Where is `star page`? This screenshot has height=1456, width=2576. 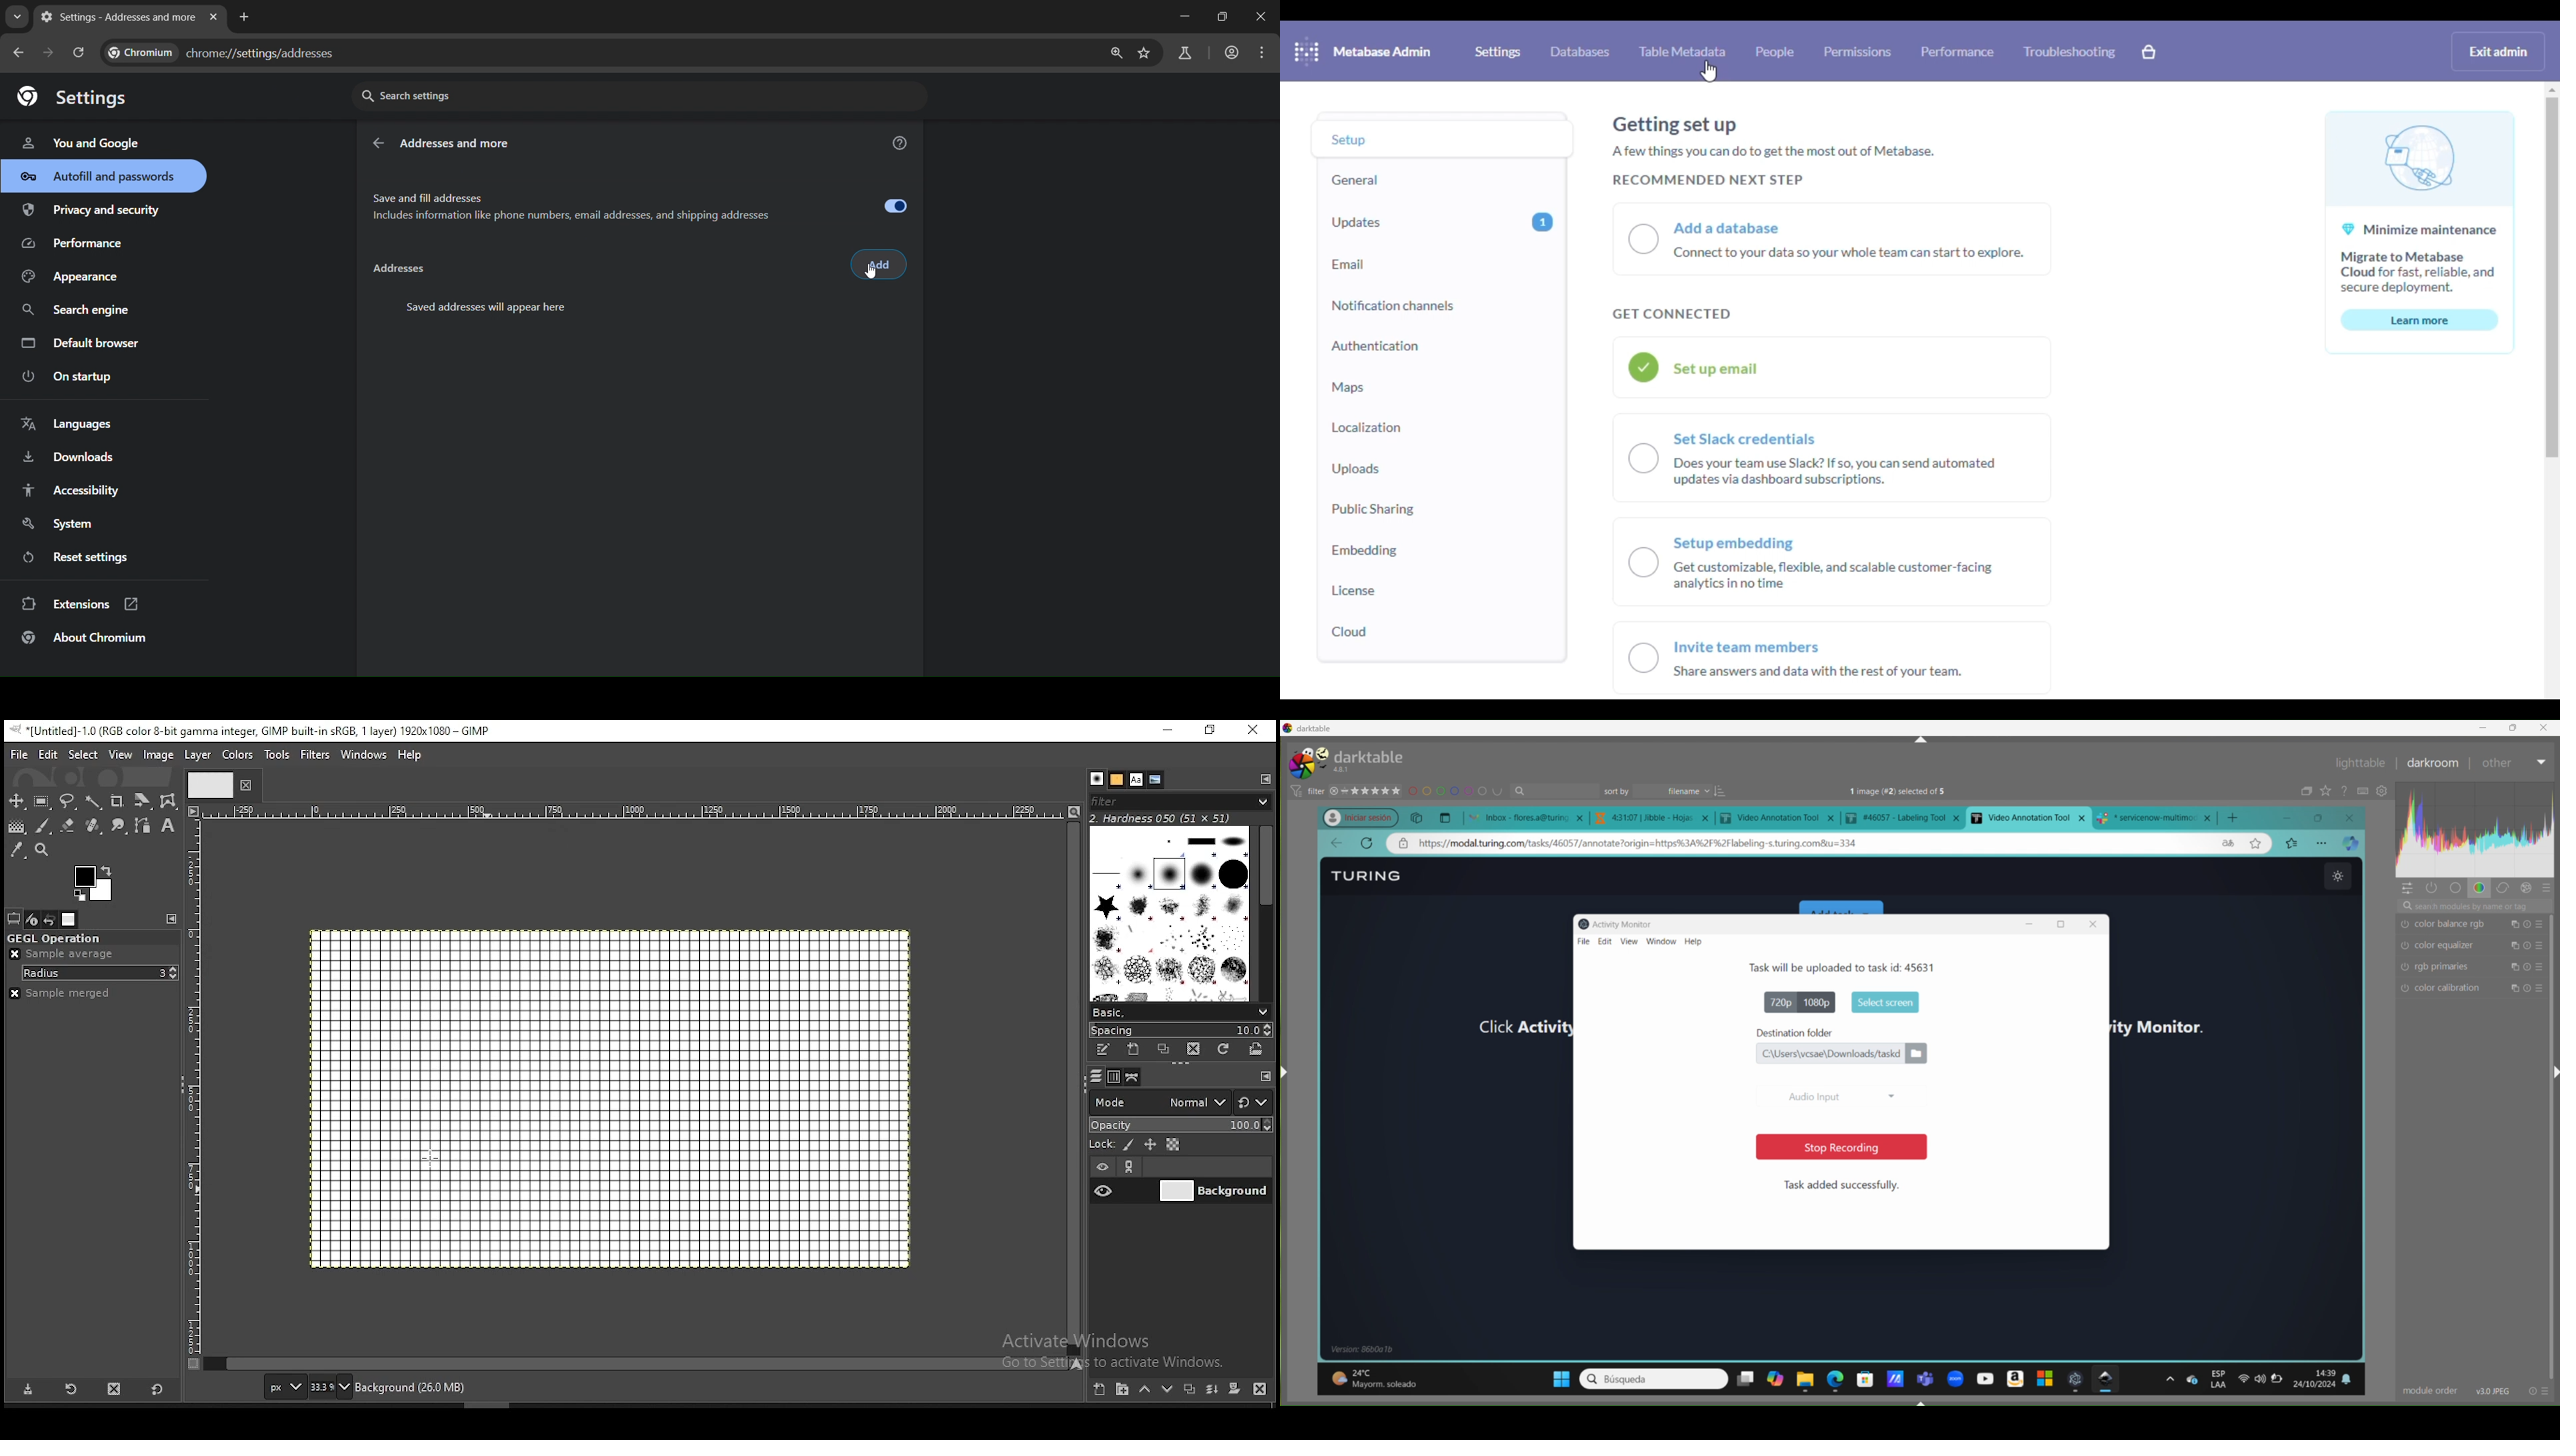 star page is located at coordinates (2254, 845).